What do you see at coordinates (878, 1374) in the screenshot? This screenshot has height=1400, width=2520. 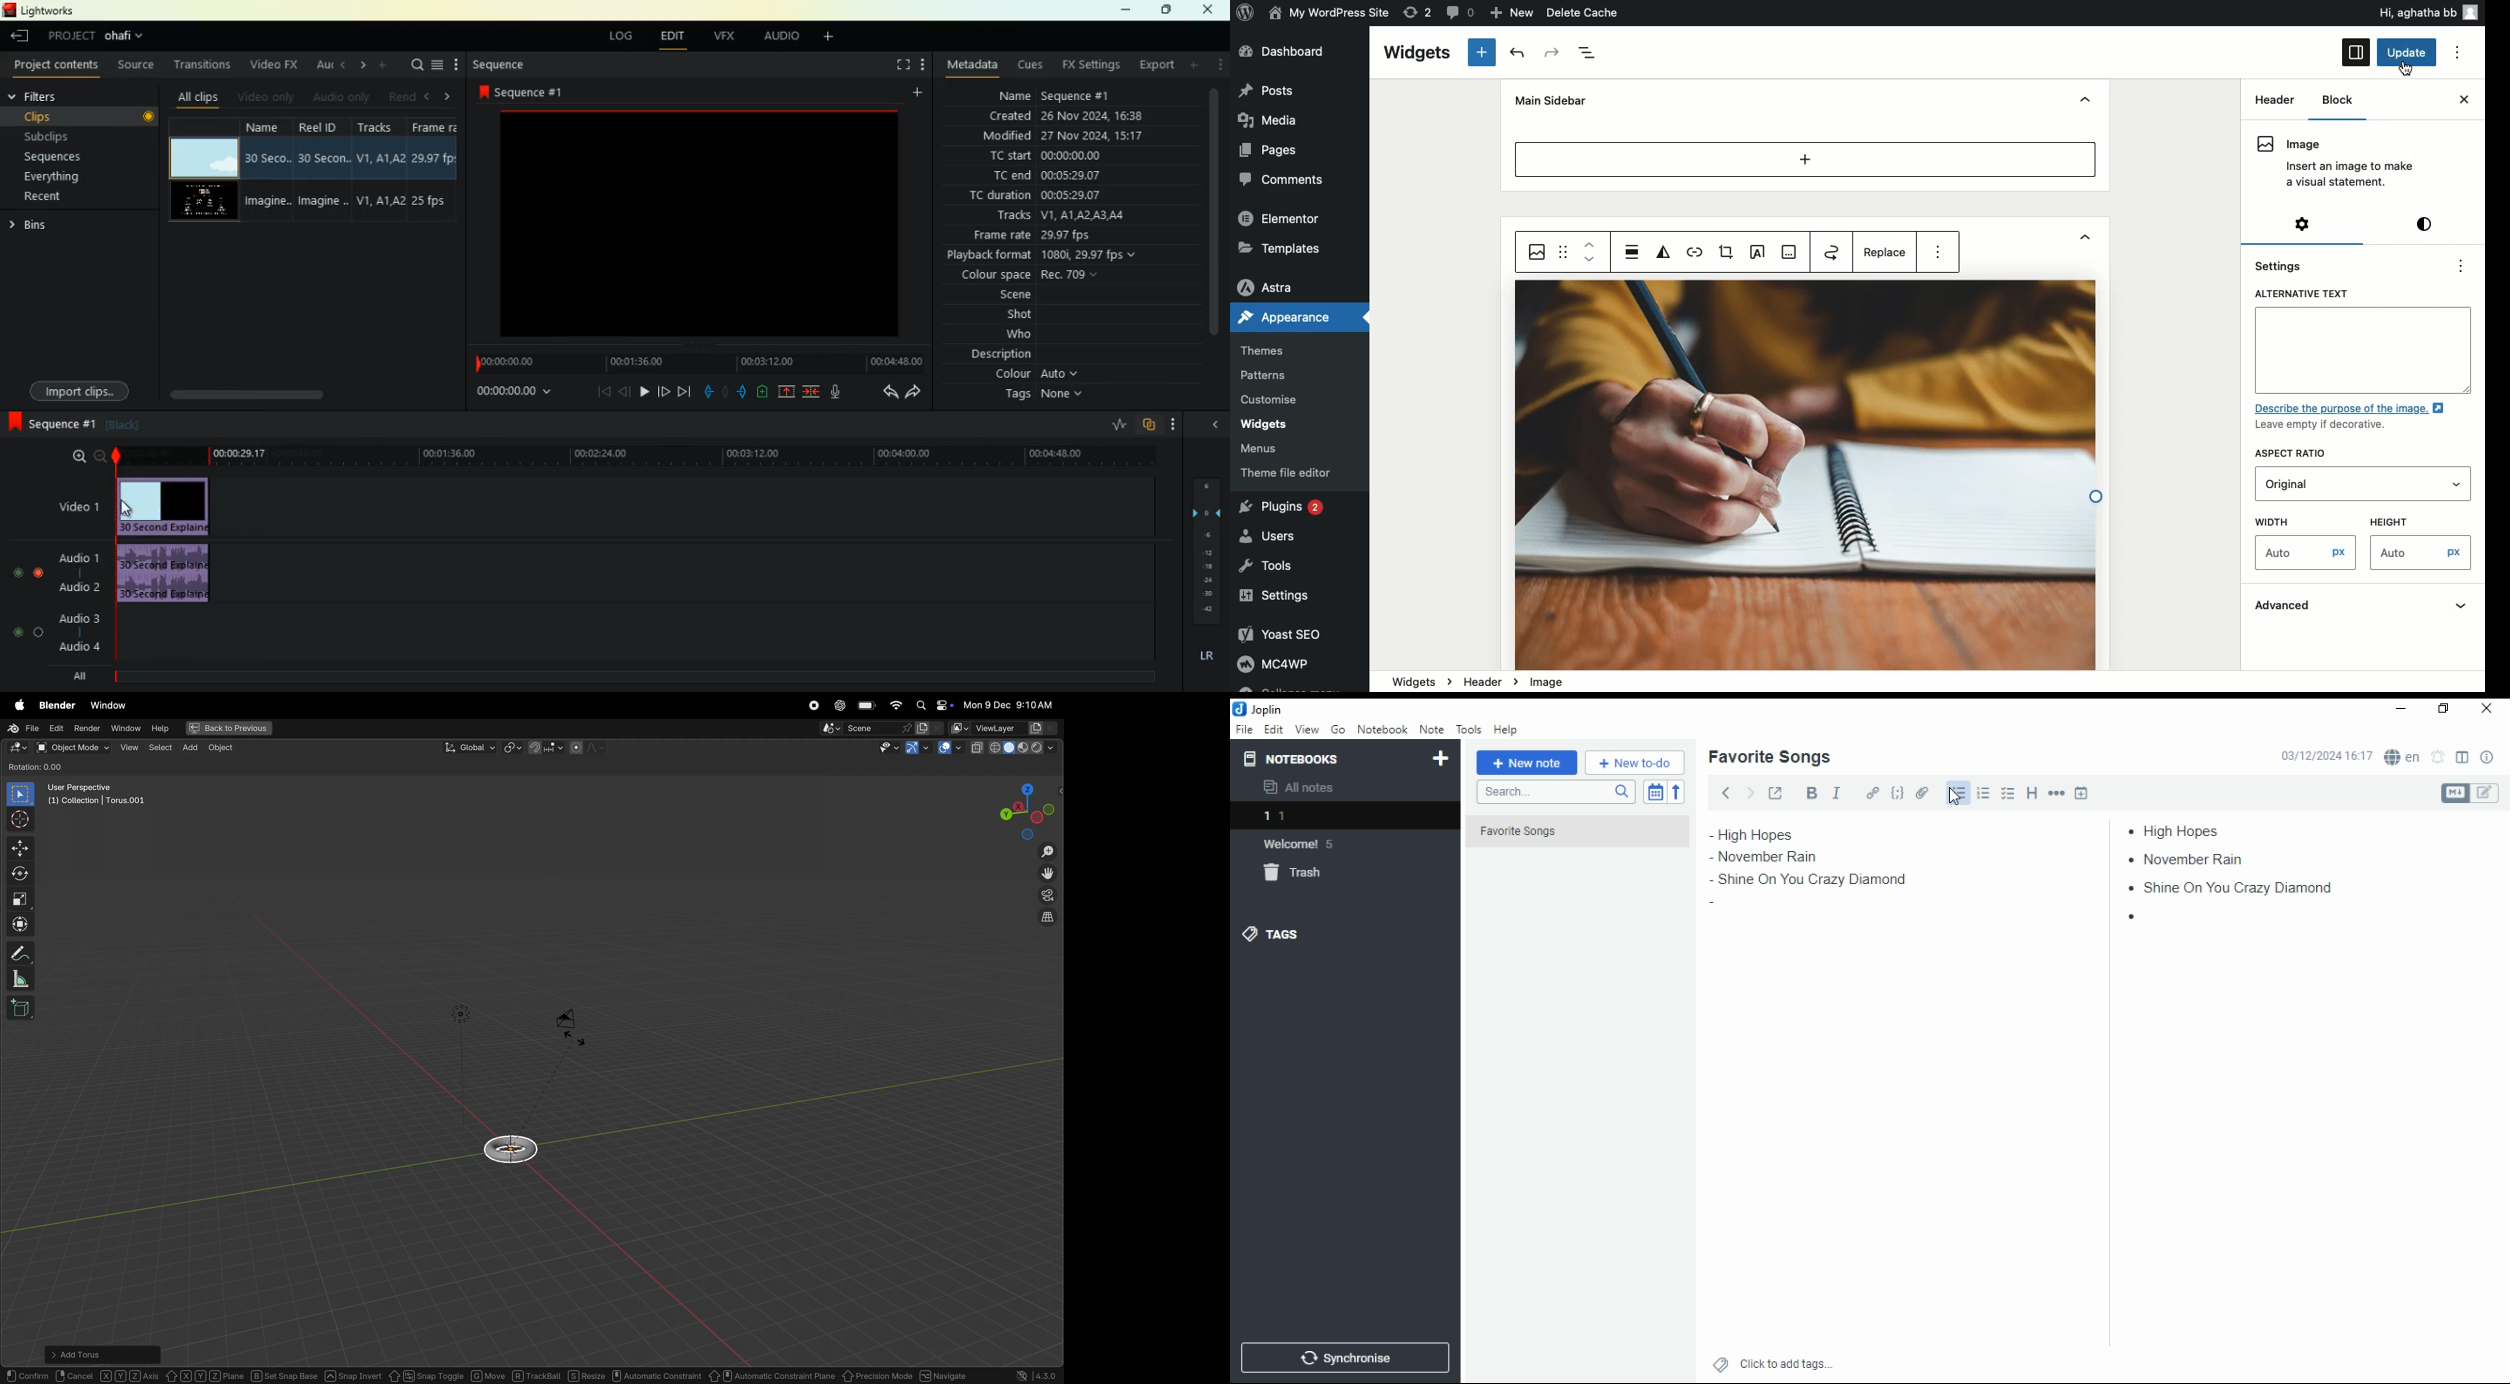 I see `precision mode` at bounding box center [878, 1374].